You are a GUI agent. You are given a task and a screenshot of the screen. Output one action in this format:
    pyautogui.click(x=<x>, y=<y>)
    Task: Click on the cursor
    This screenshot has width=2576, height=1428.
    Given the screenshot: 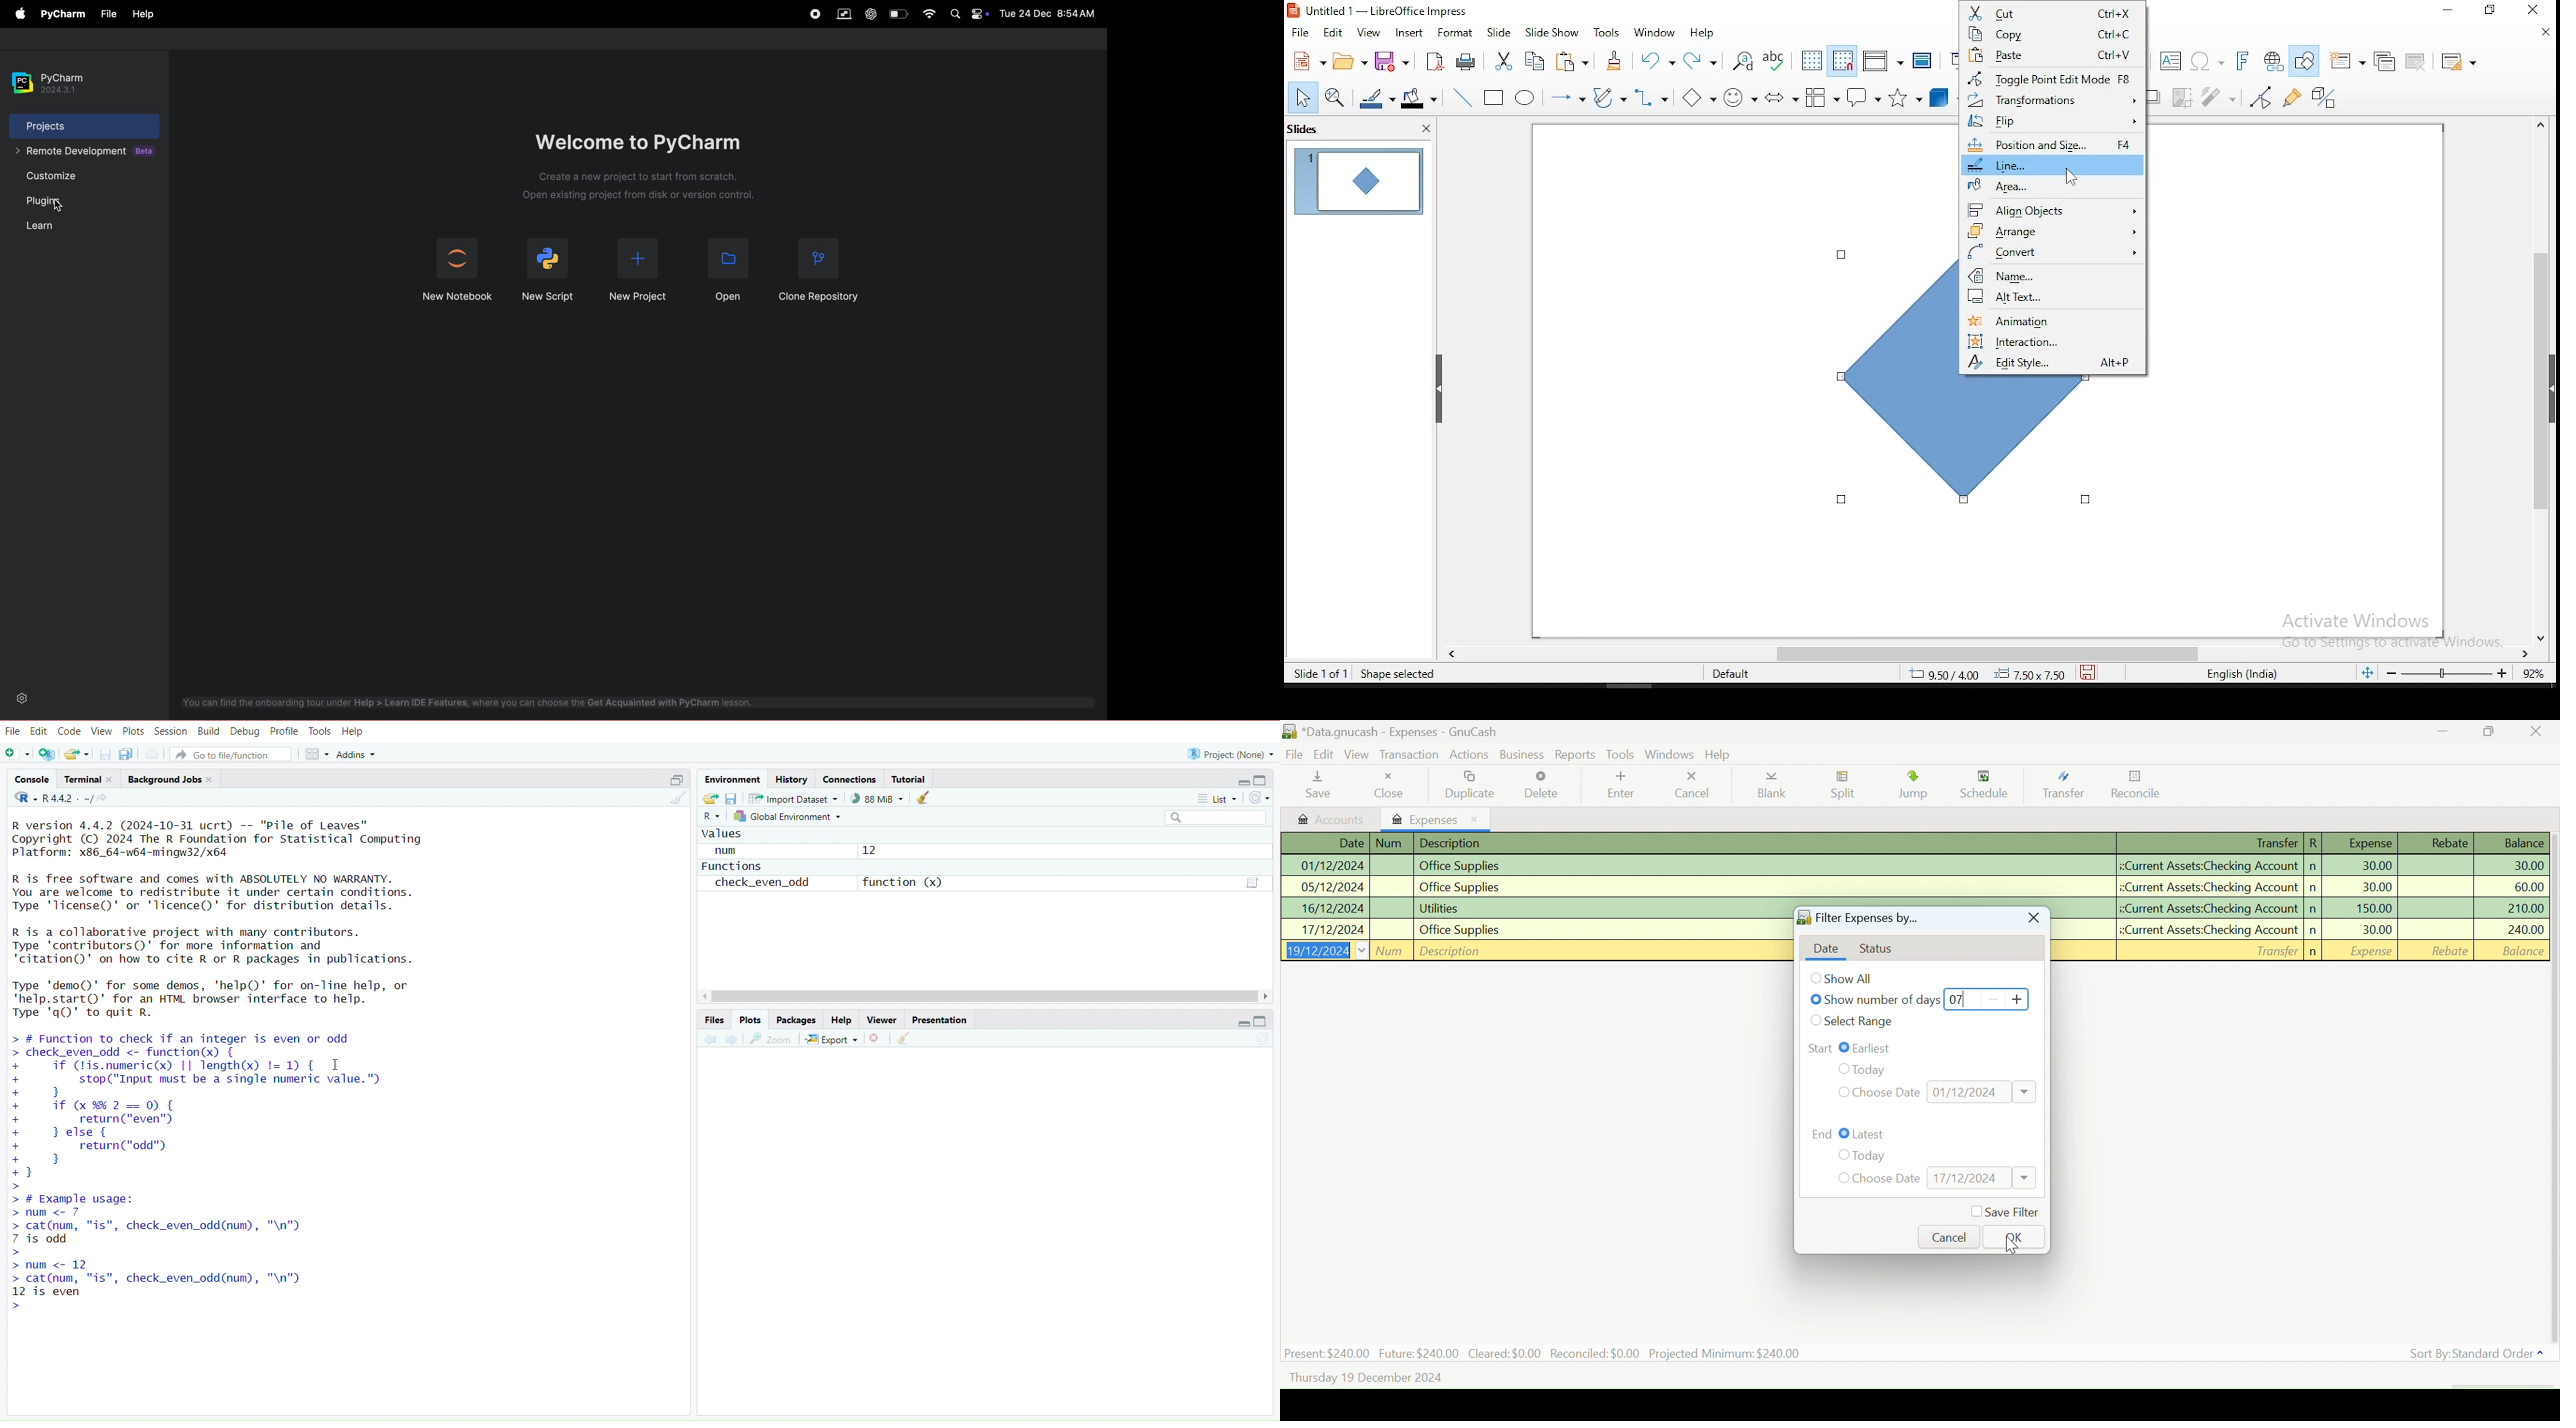 What is the action you would take?
    pyautogui.click(x=335, y=1066)
    